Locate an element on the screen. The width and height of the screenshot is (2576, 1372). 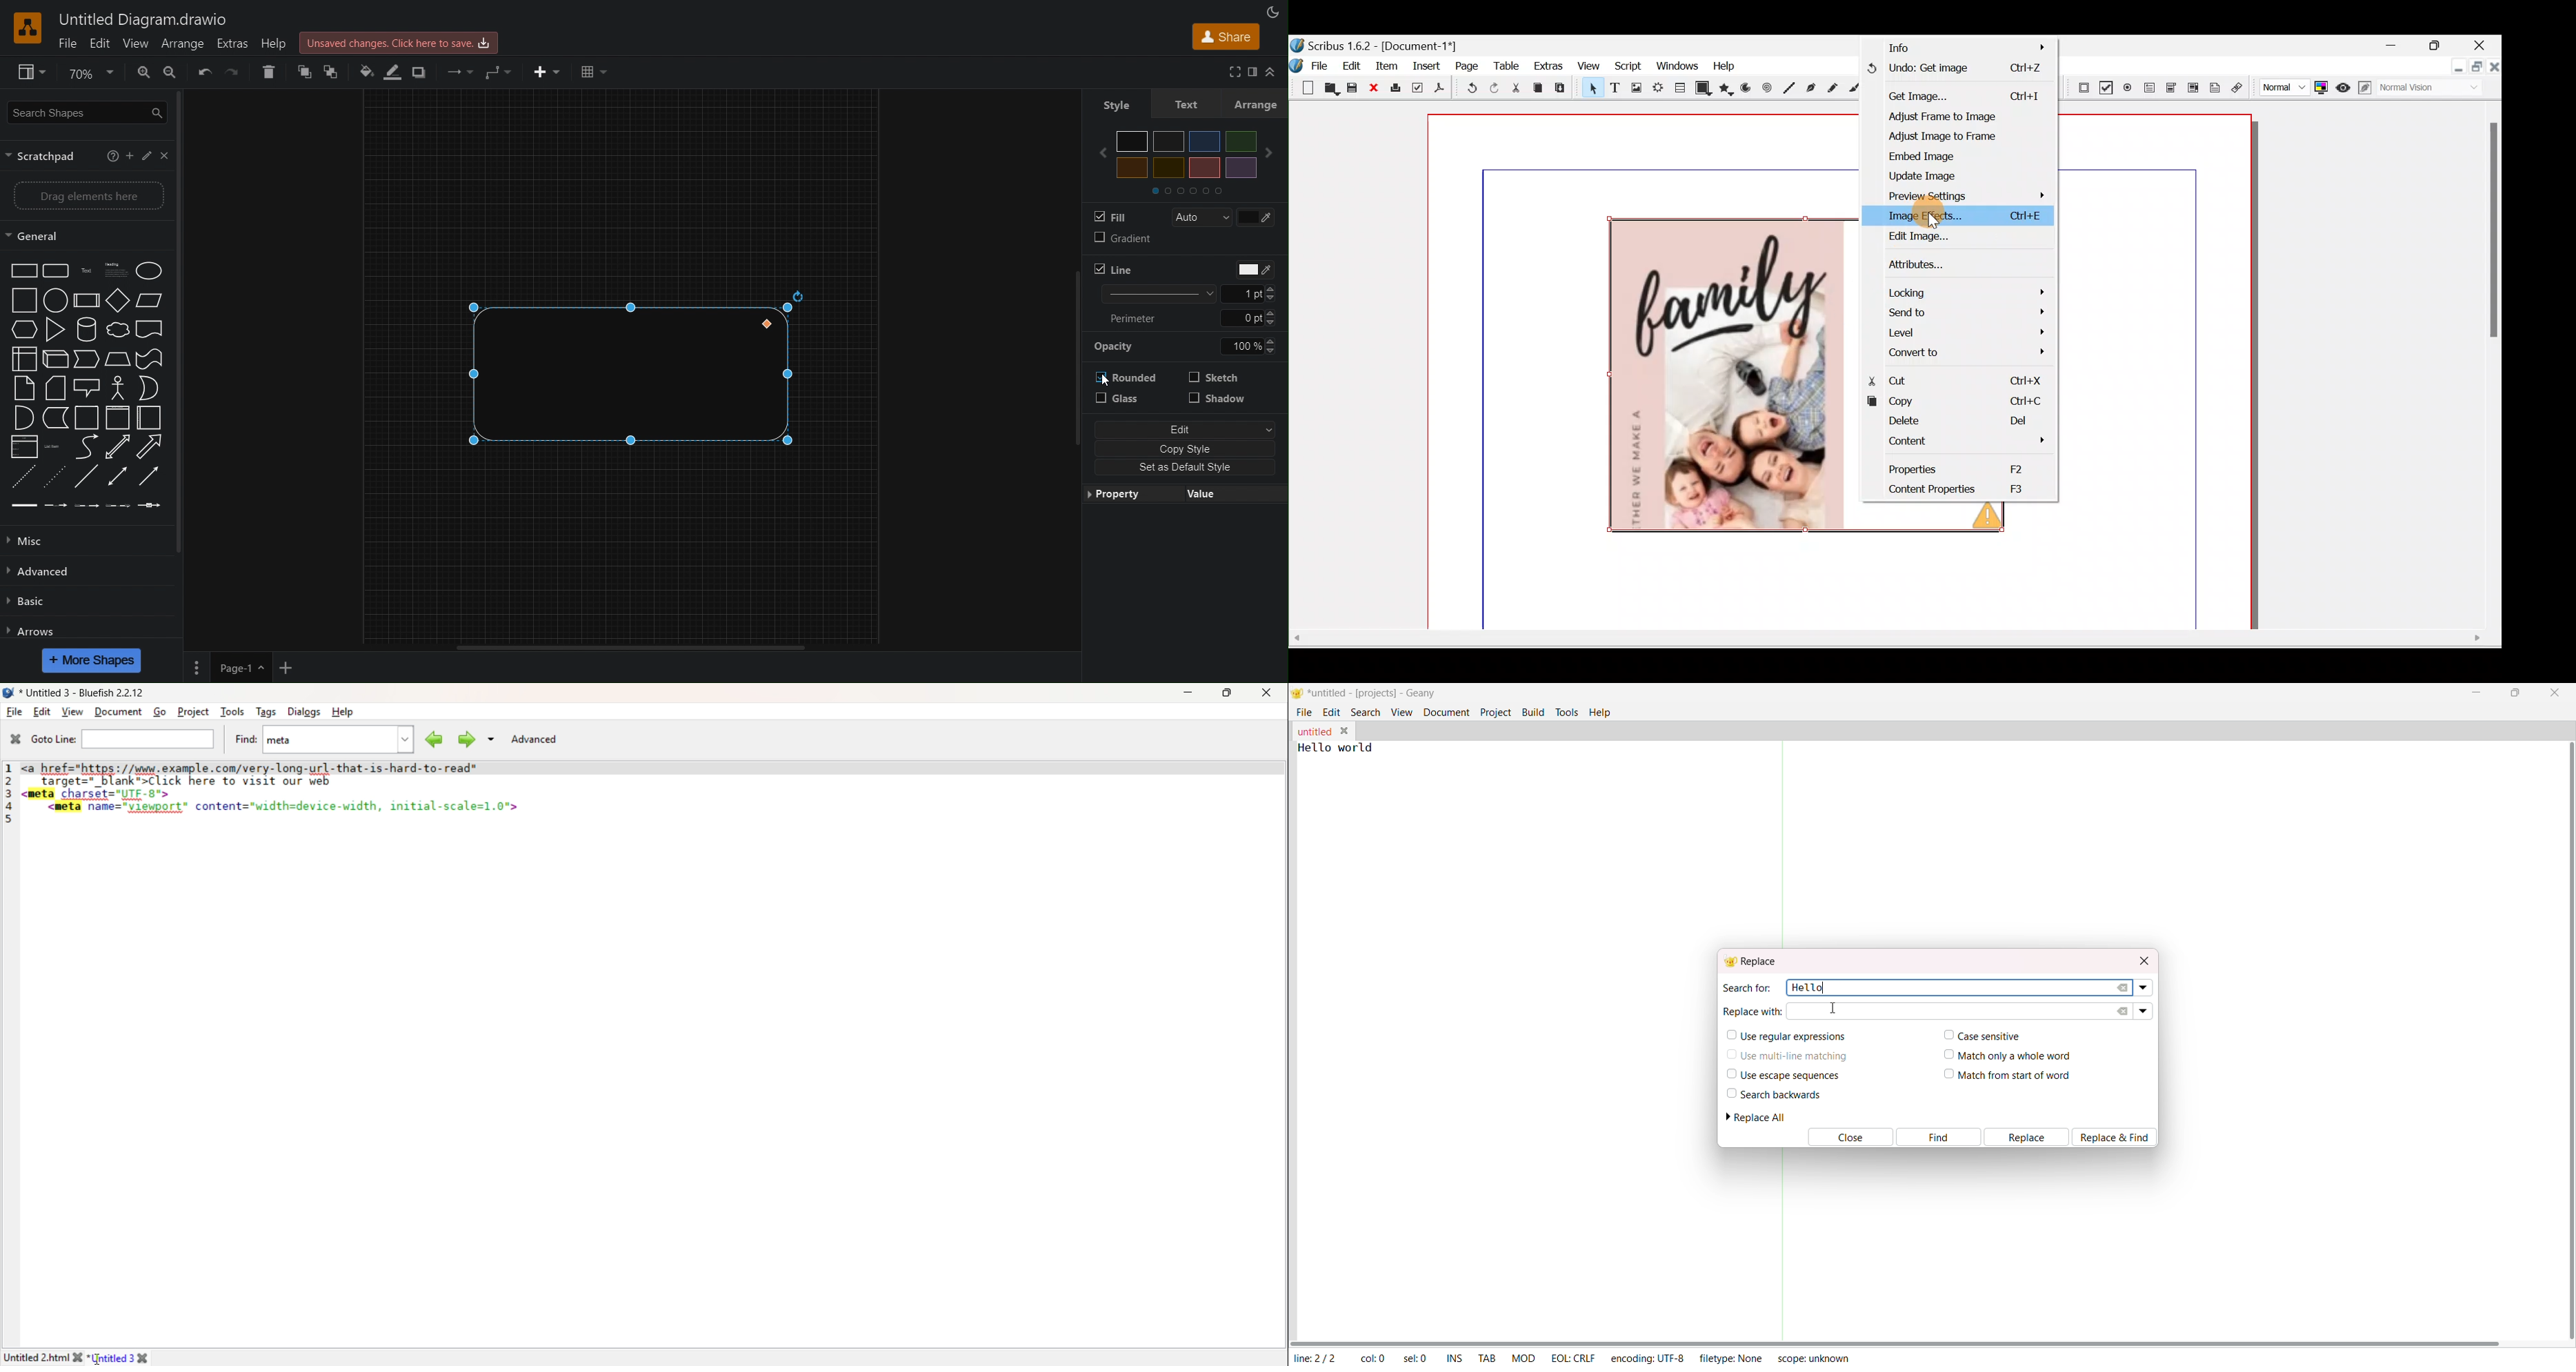
Save is located at coordinates (1354, 89).